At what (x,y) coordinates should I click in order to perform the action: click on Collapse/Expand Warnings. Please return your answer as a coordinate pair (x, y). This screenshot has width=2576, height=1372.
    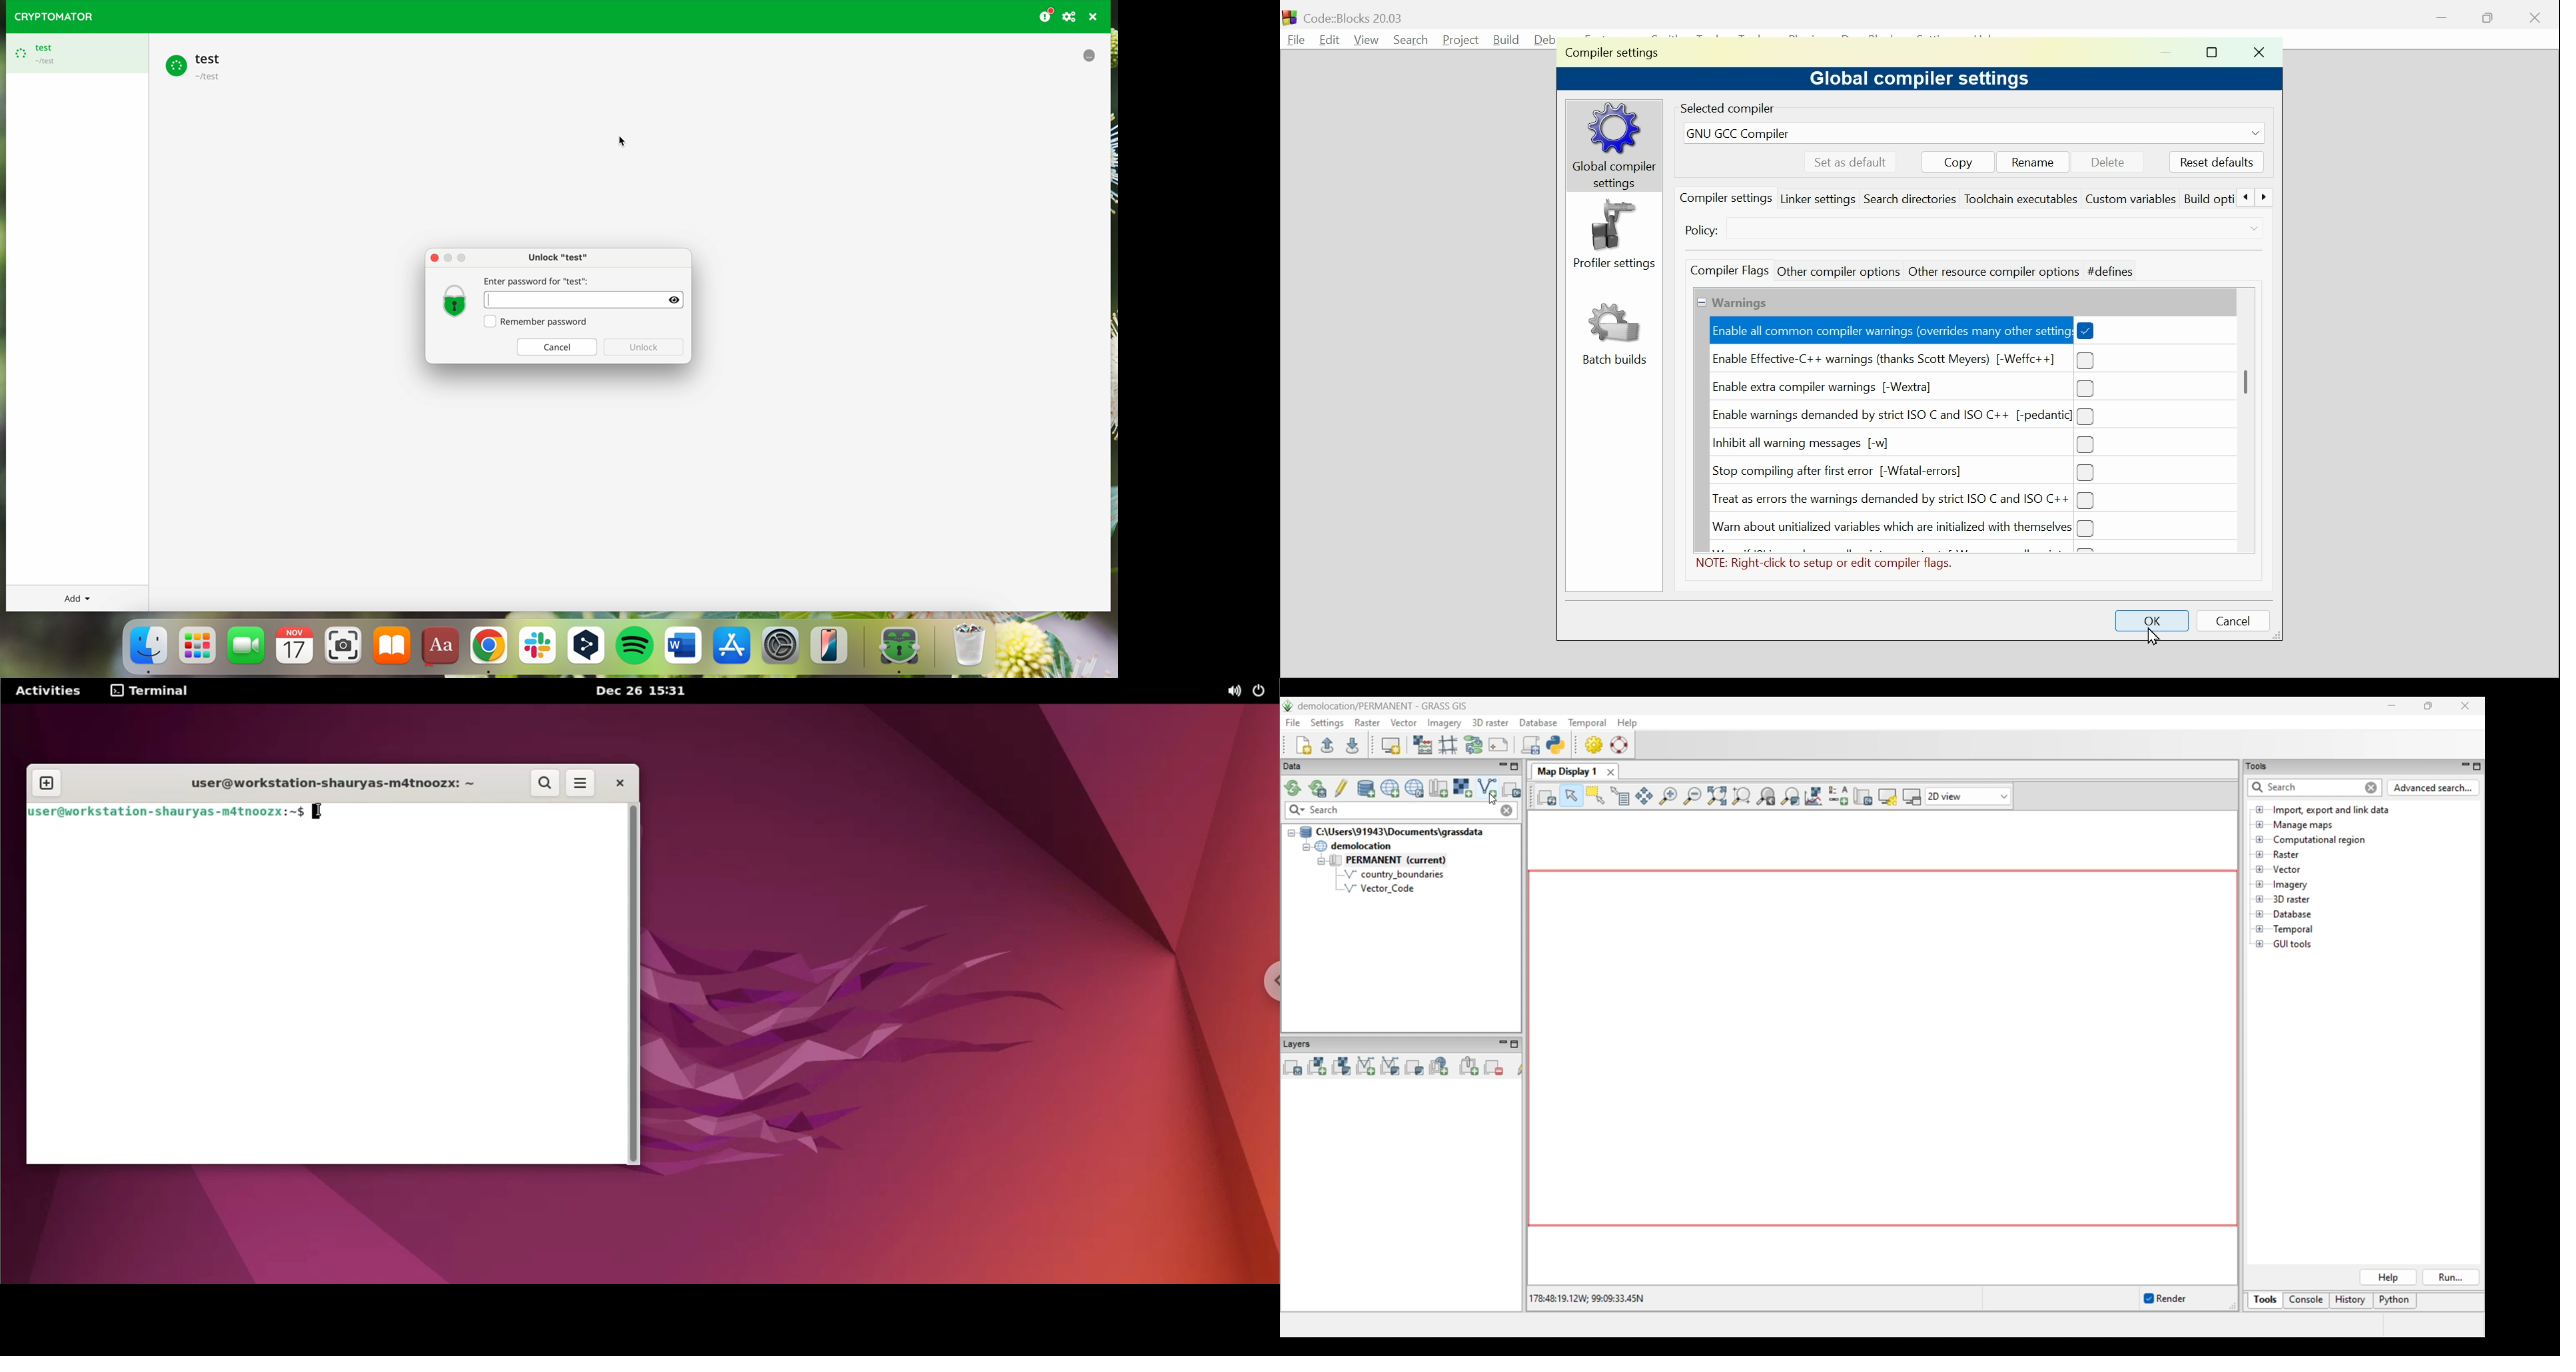
    Looking at the image, I should click on (1733, 303).